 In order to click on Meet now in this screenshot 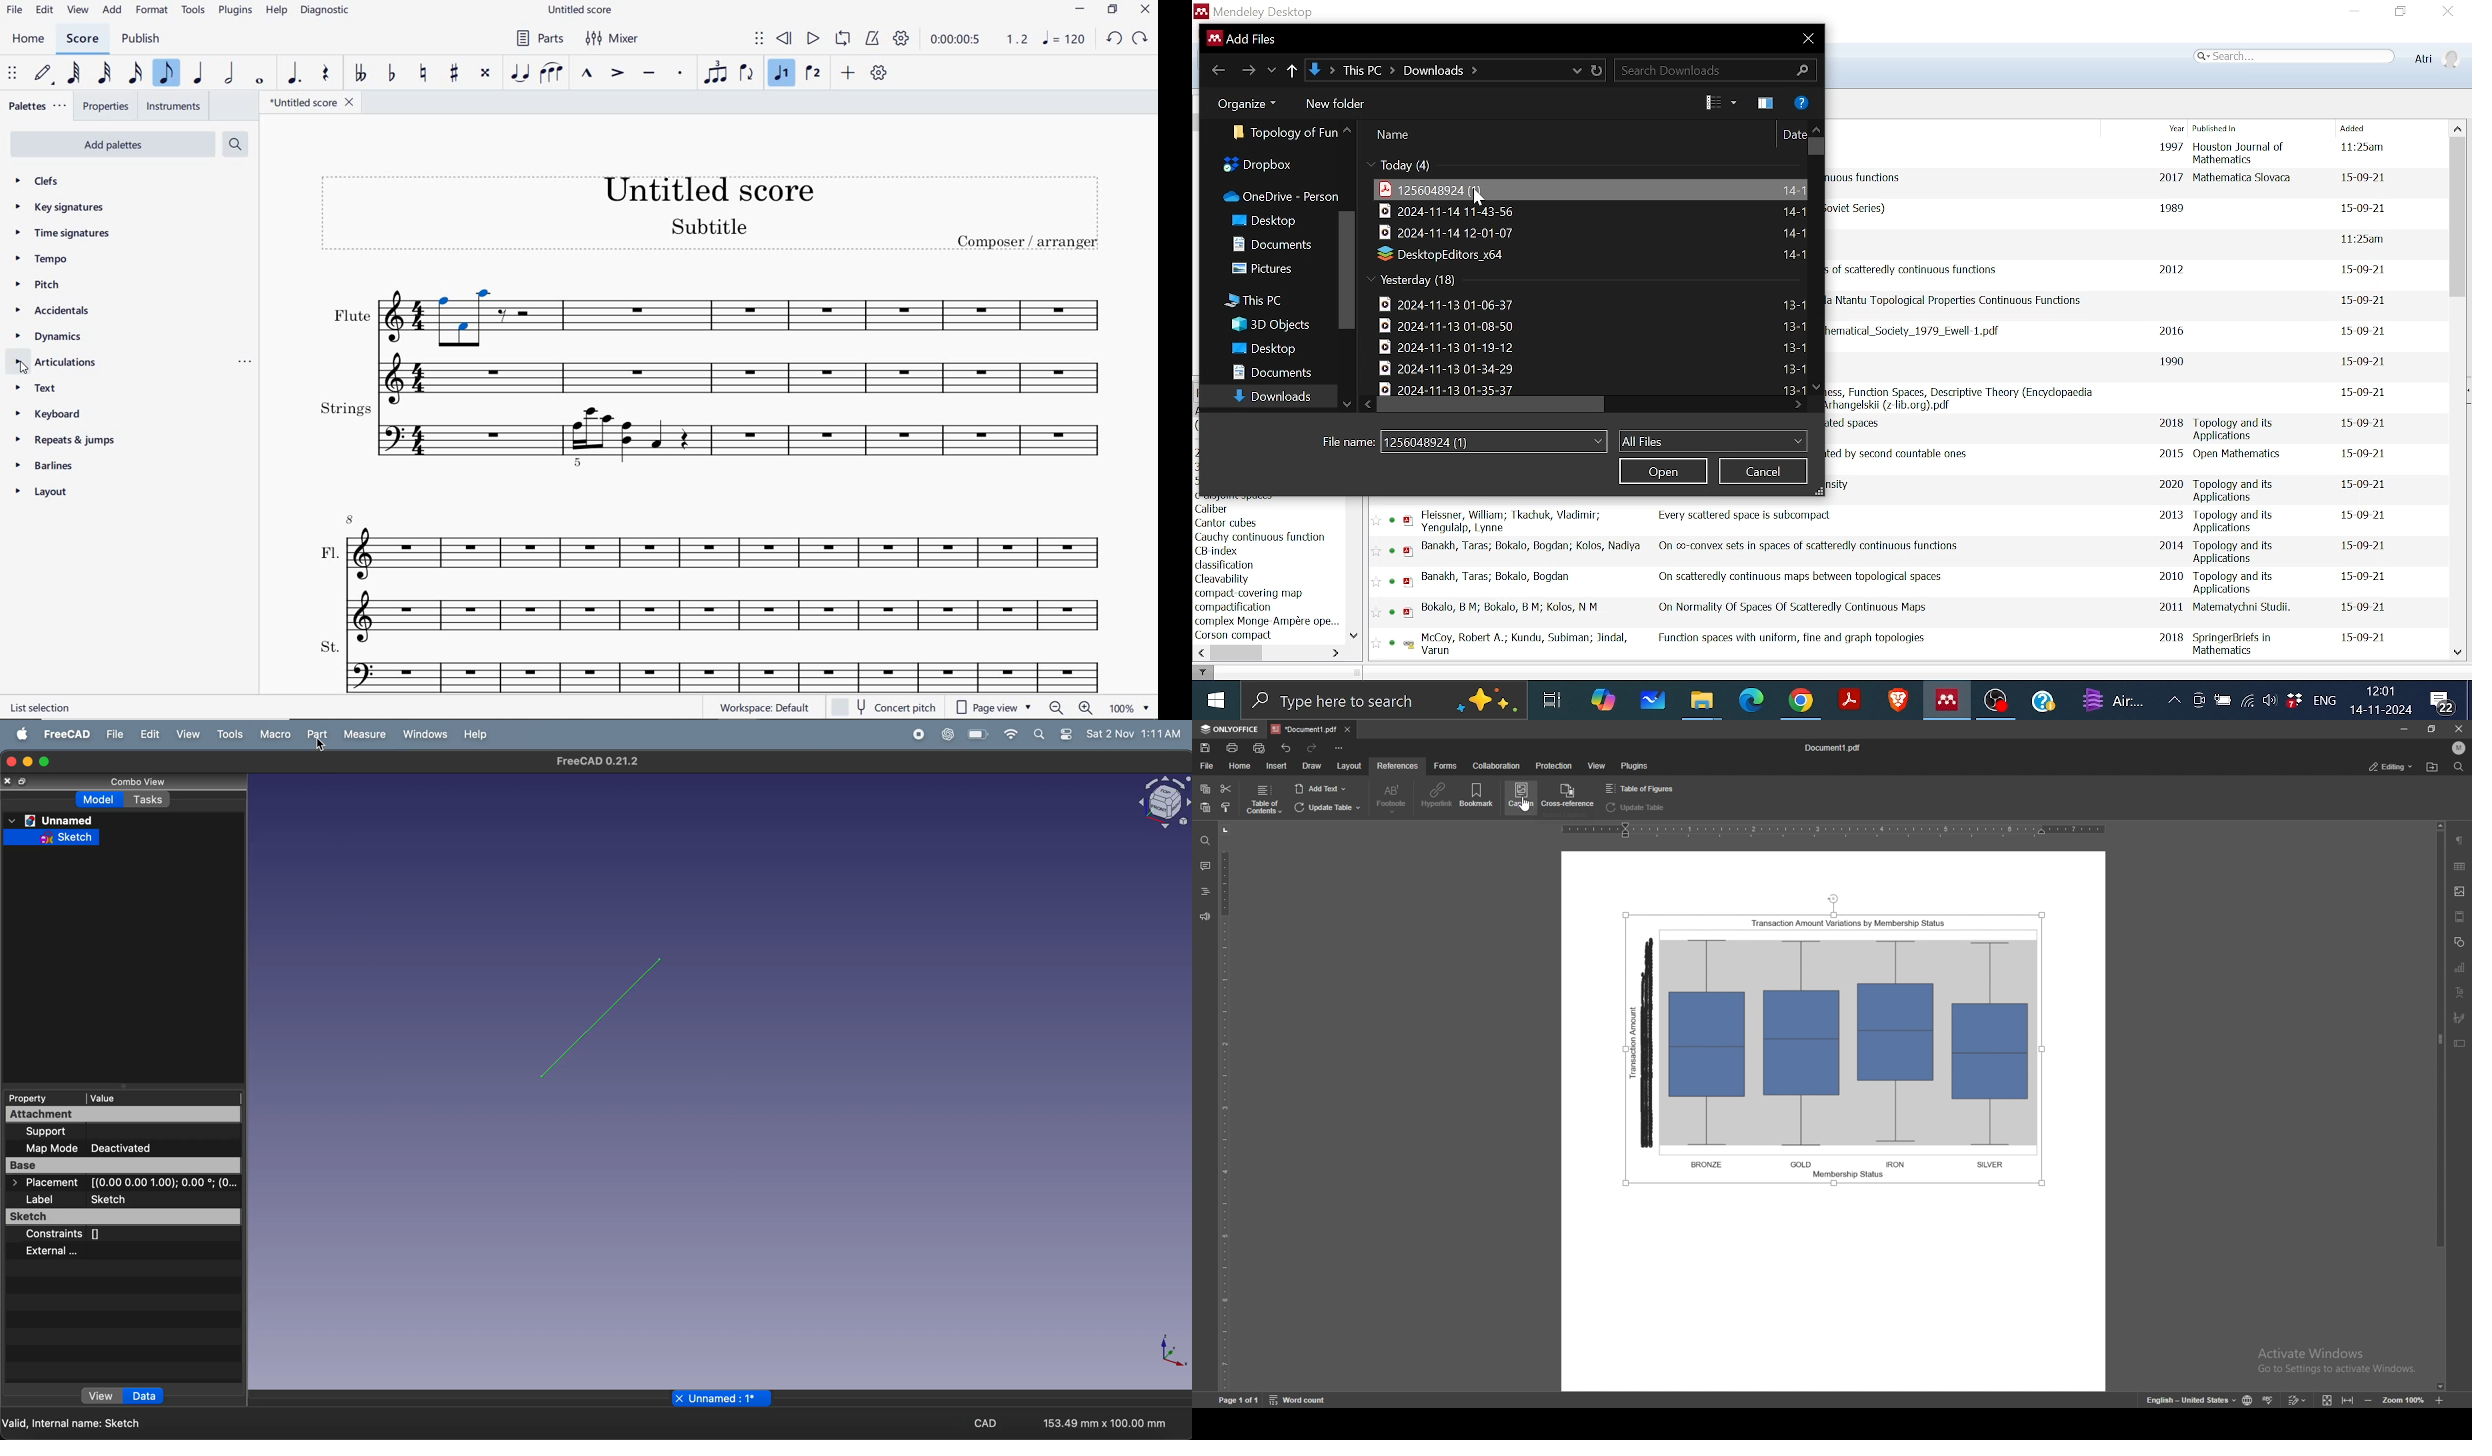, I will do `click(2200, 699)`.